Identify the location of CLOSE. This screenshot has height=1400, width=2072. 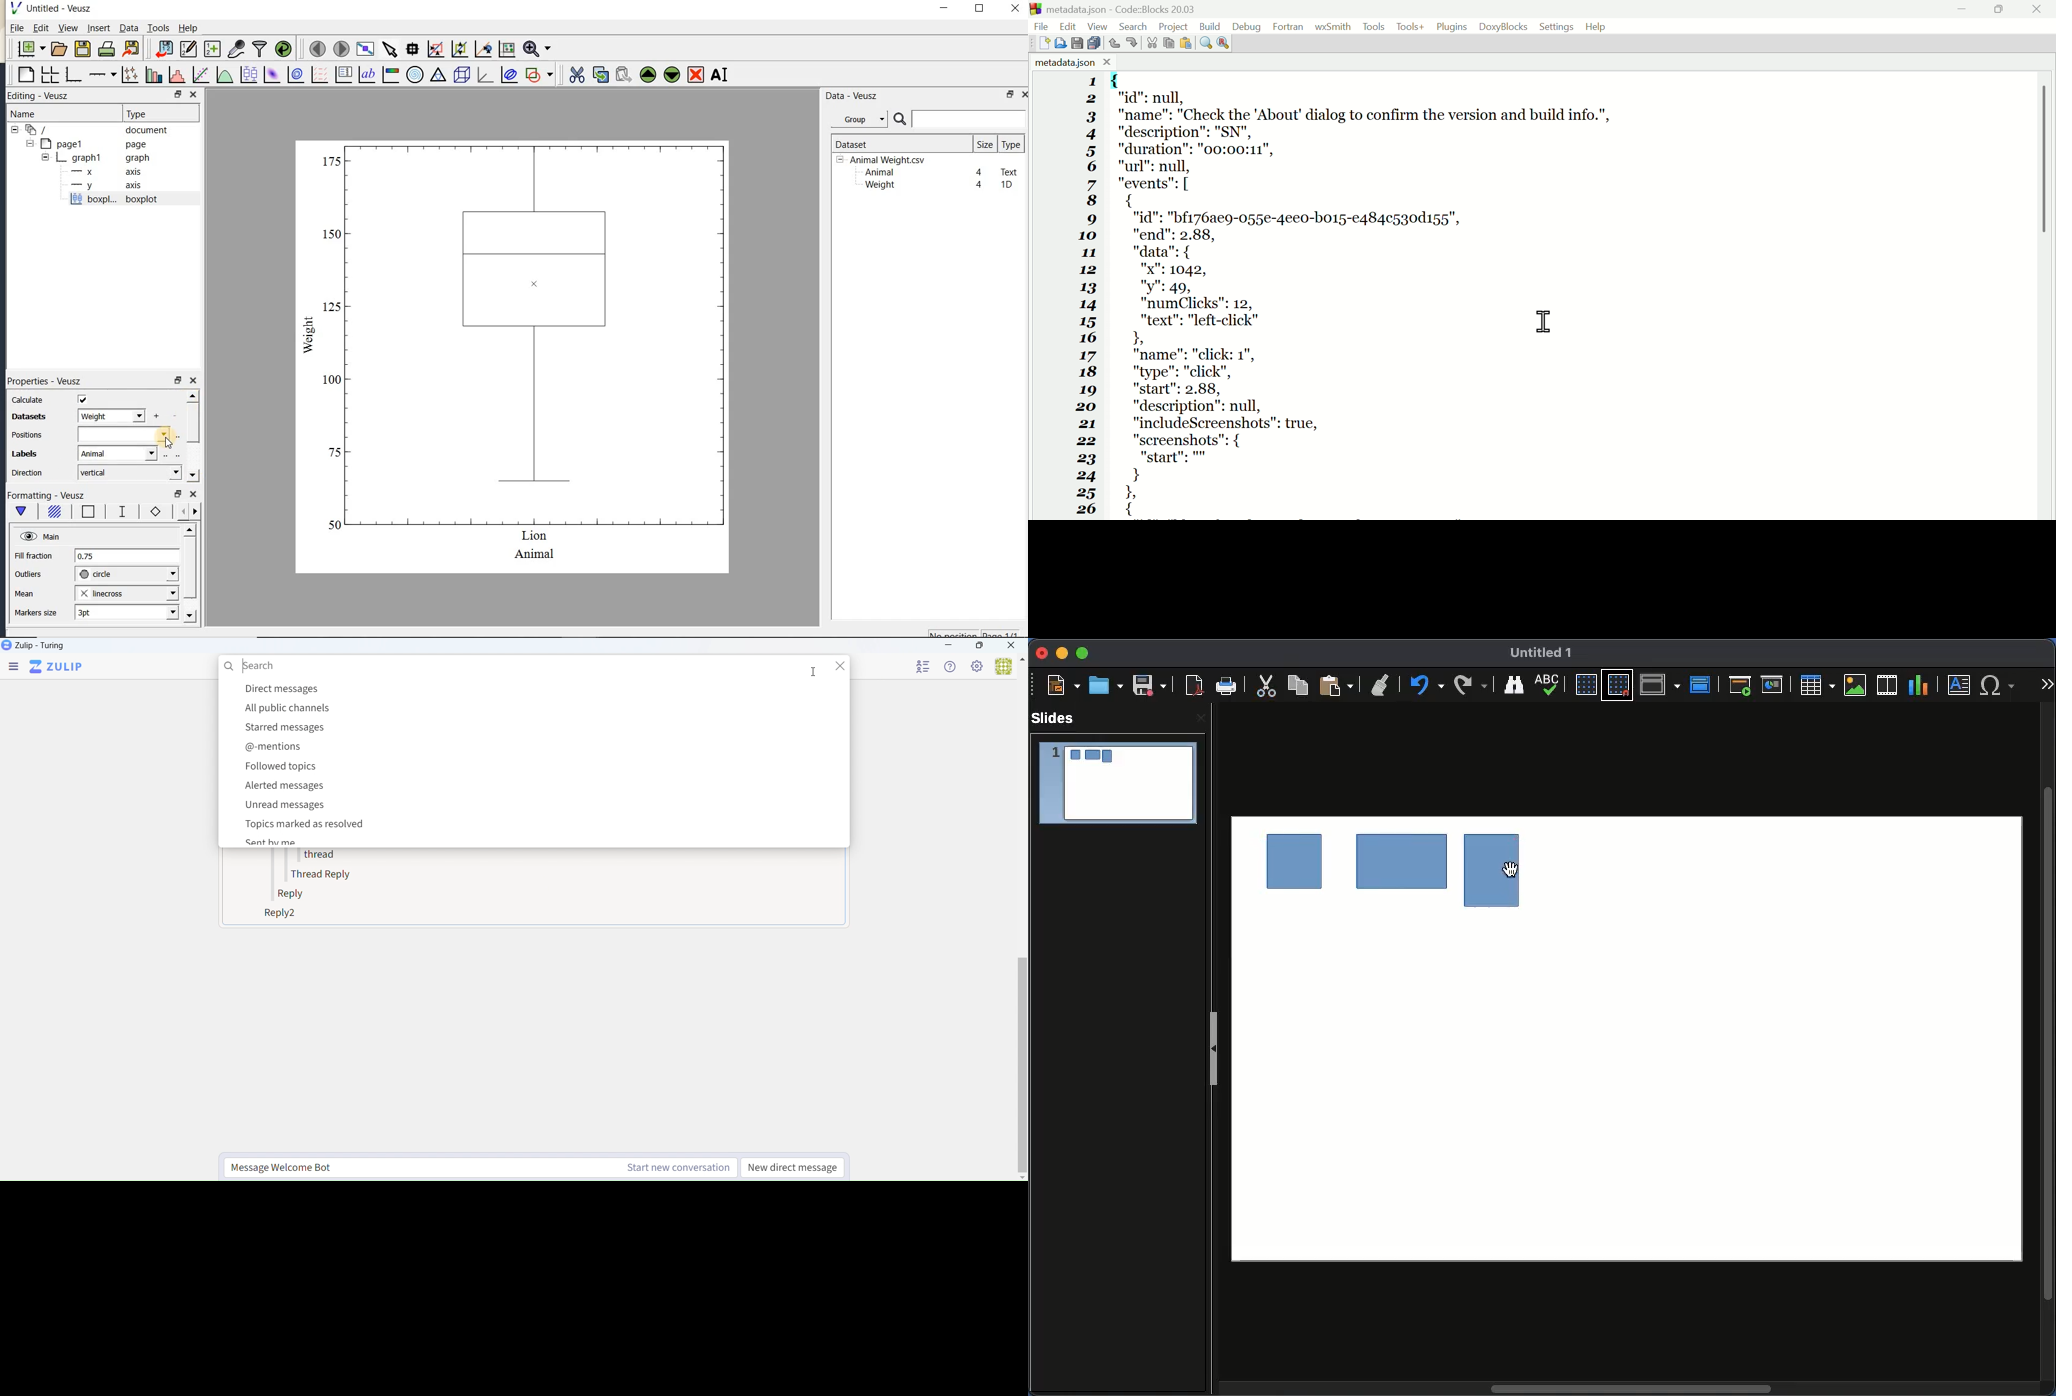
(193, 94).